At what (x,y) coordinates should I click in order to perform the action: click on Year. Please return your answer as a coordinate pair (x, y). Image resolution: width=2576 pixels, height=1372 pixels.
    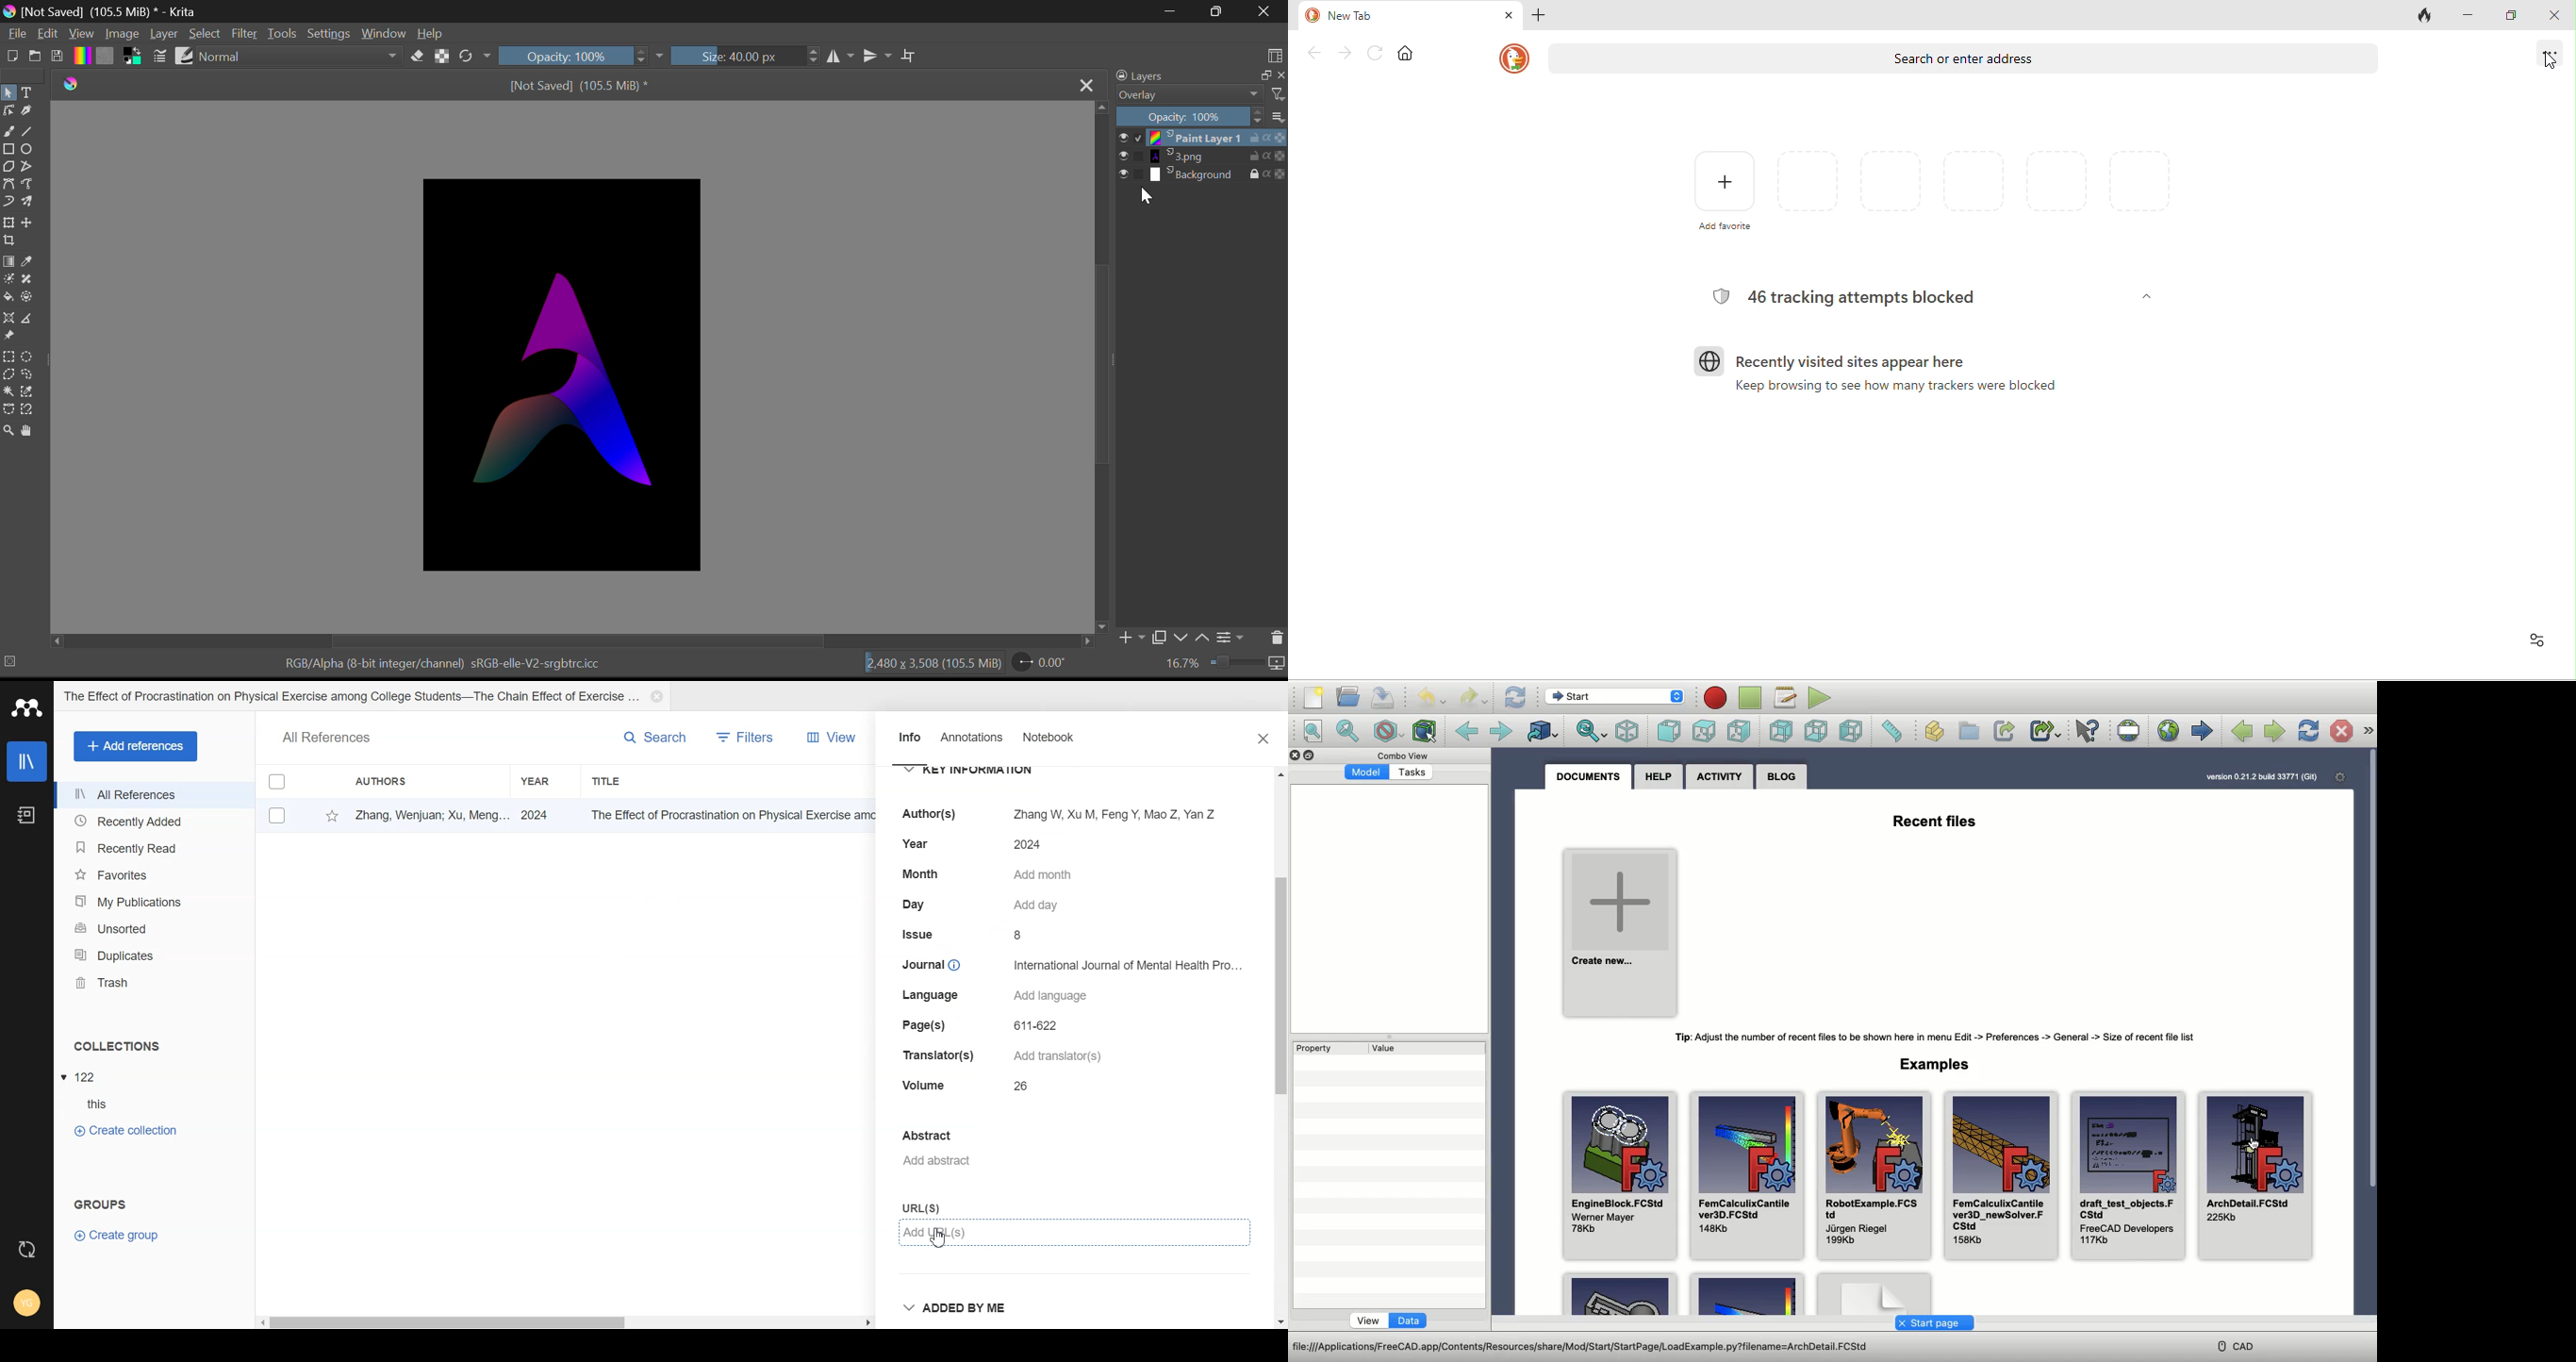
    Looking at the image, I should click on (545, 780).